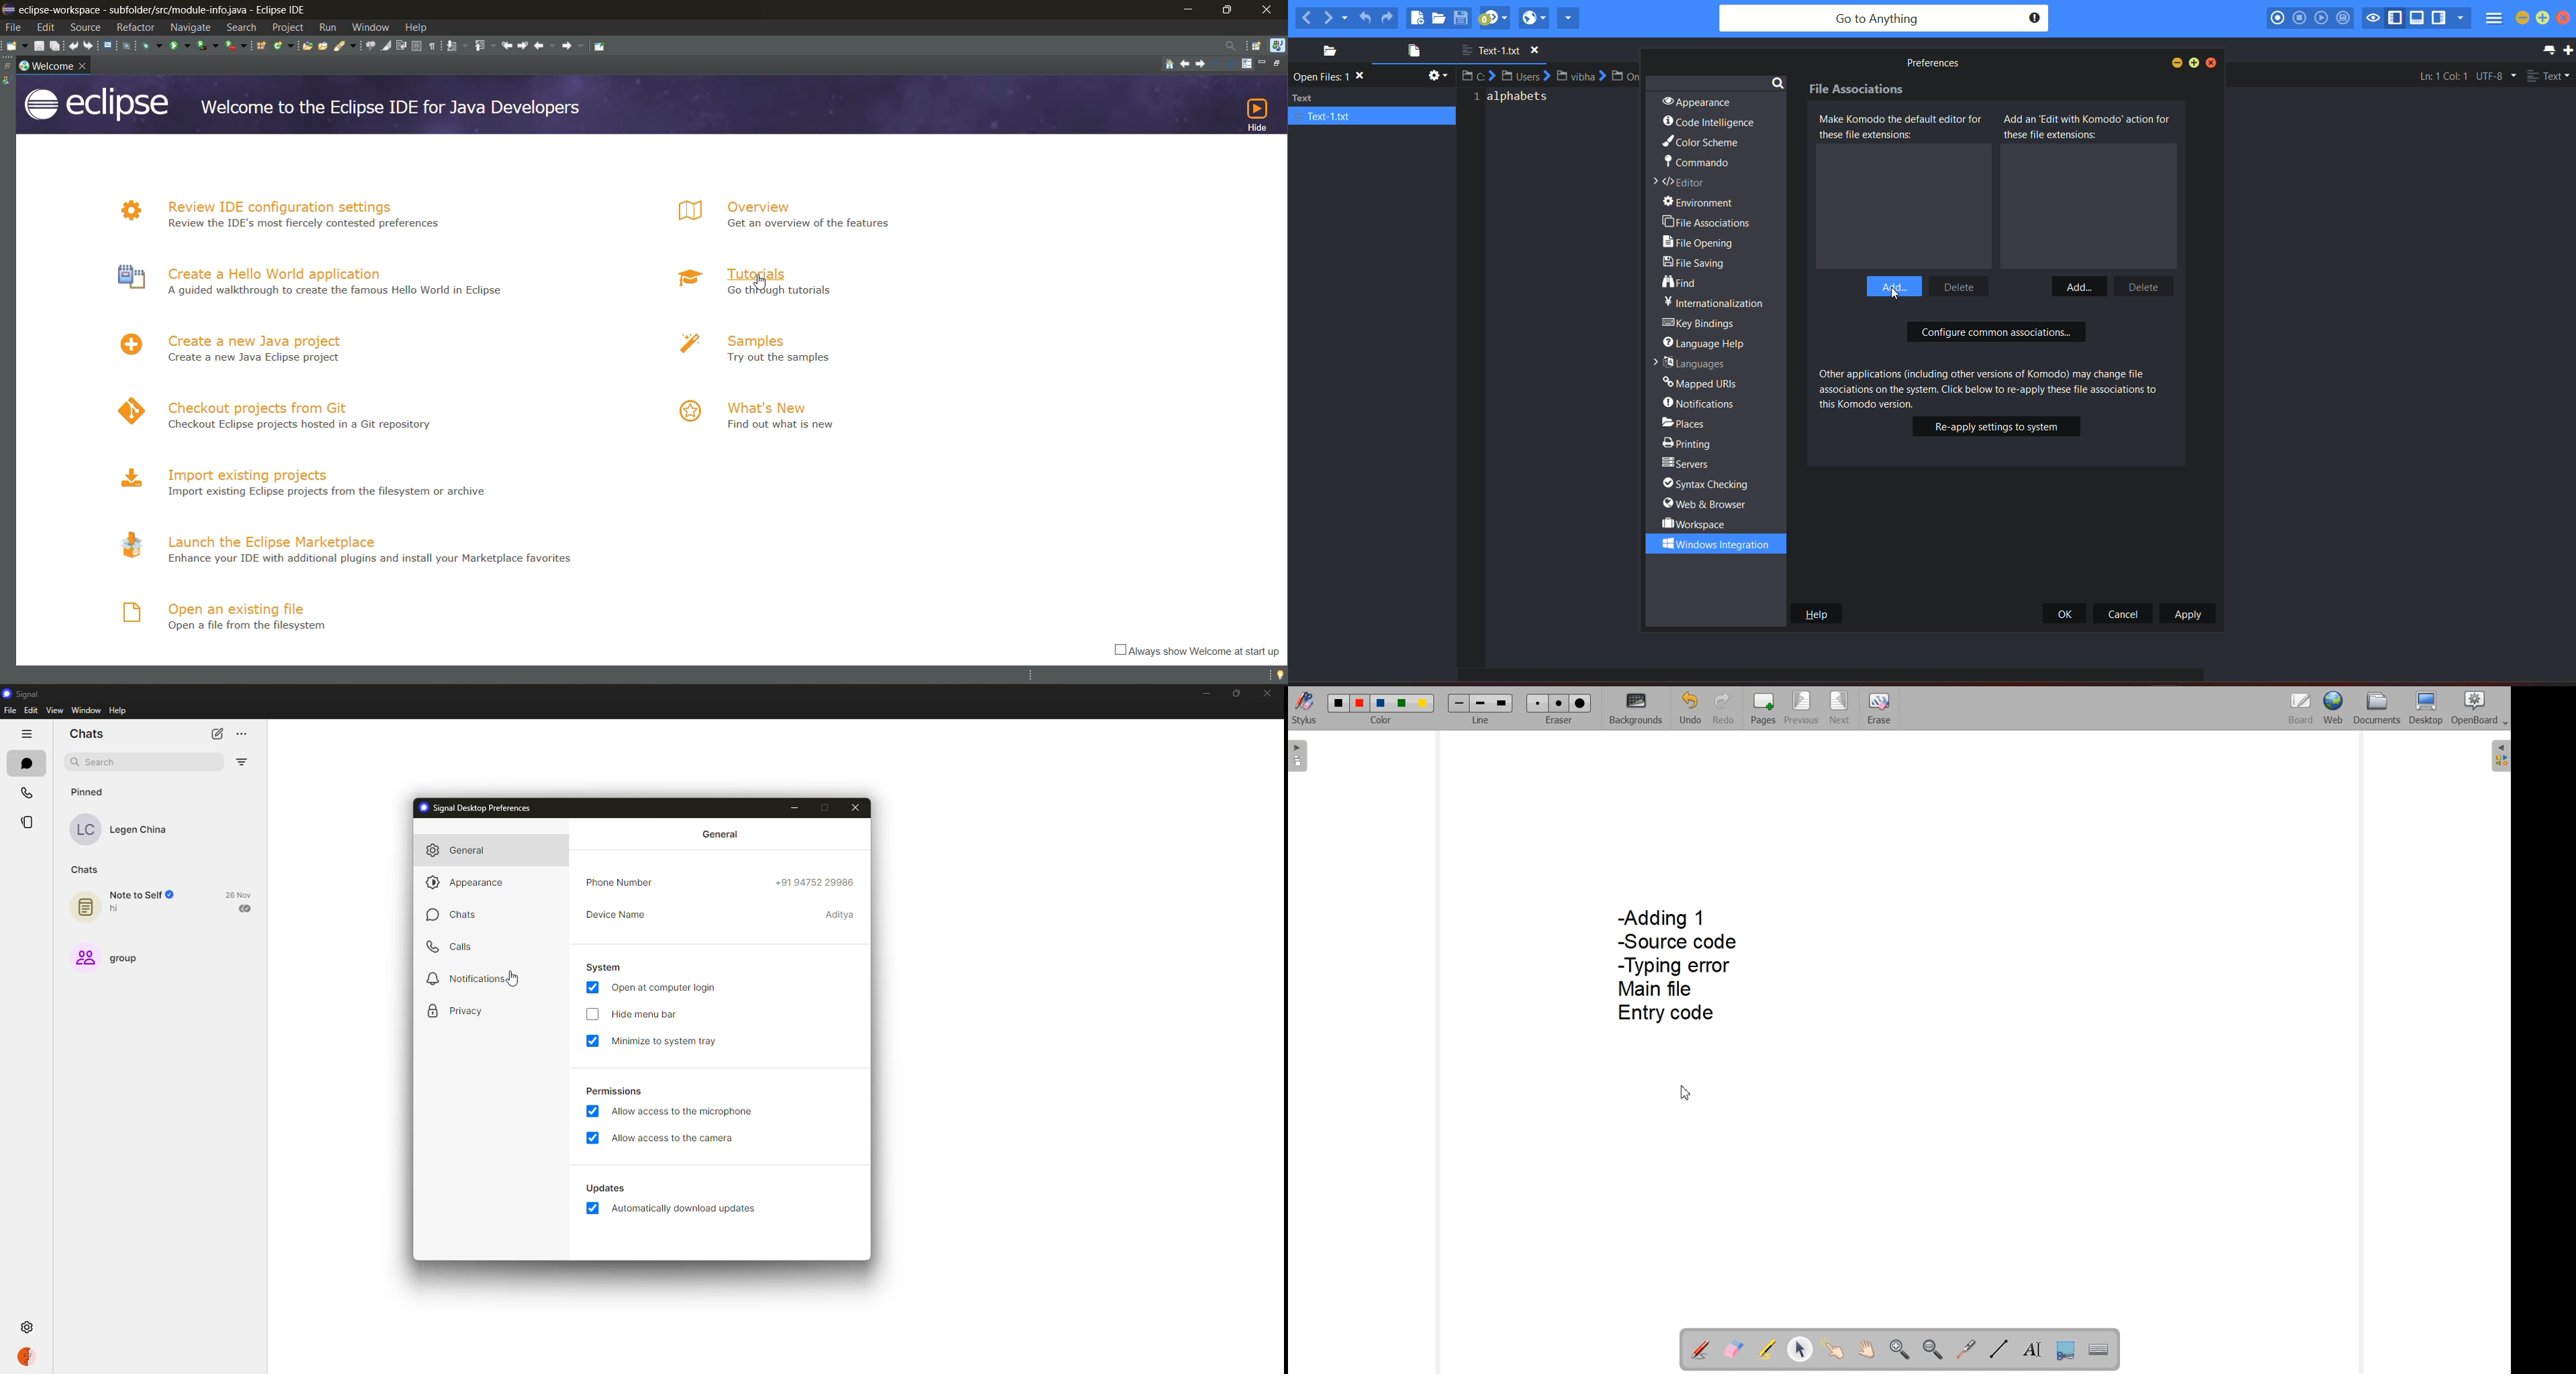 The height and width of the screenshot is (1400, 2576). I want to click on samples, so click(764, 351).